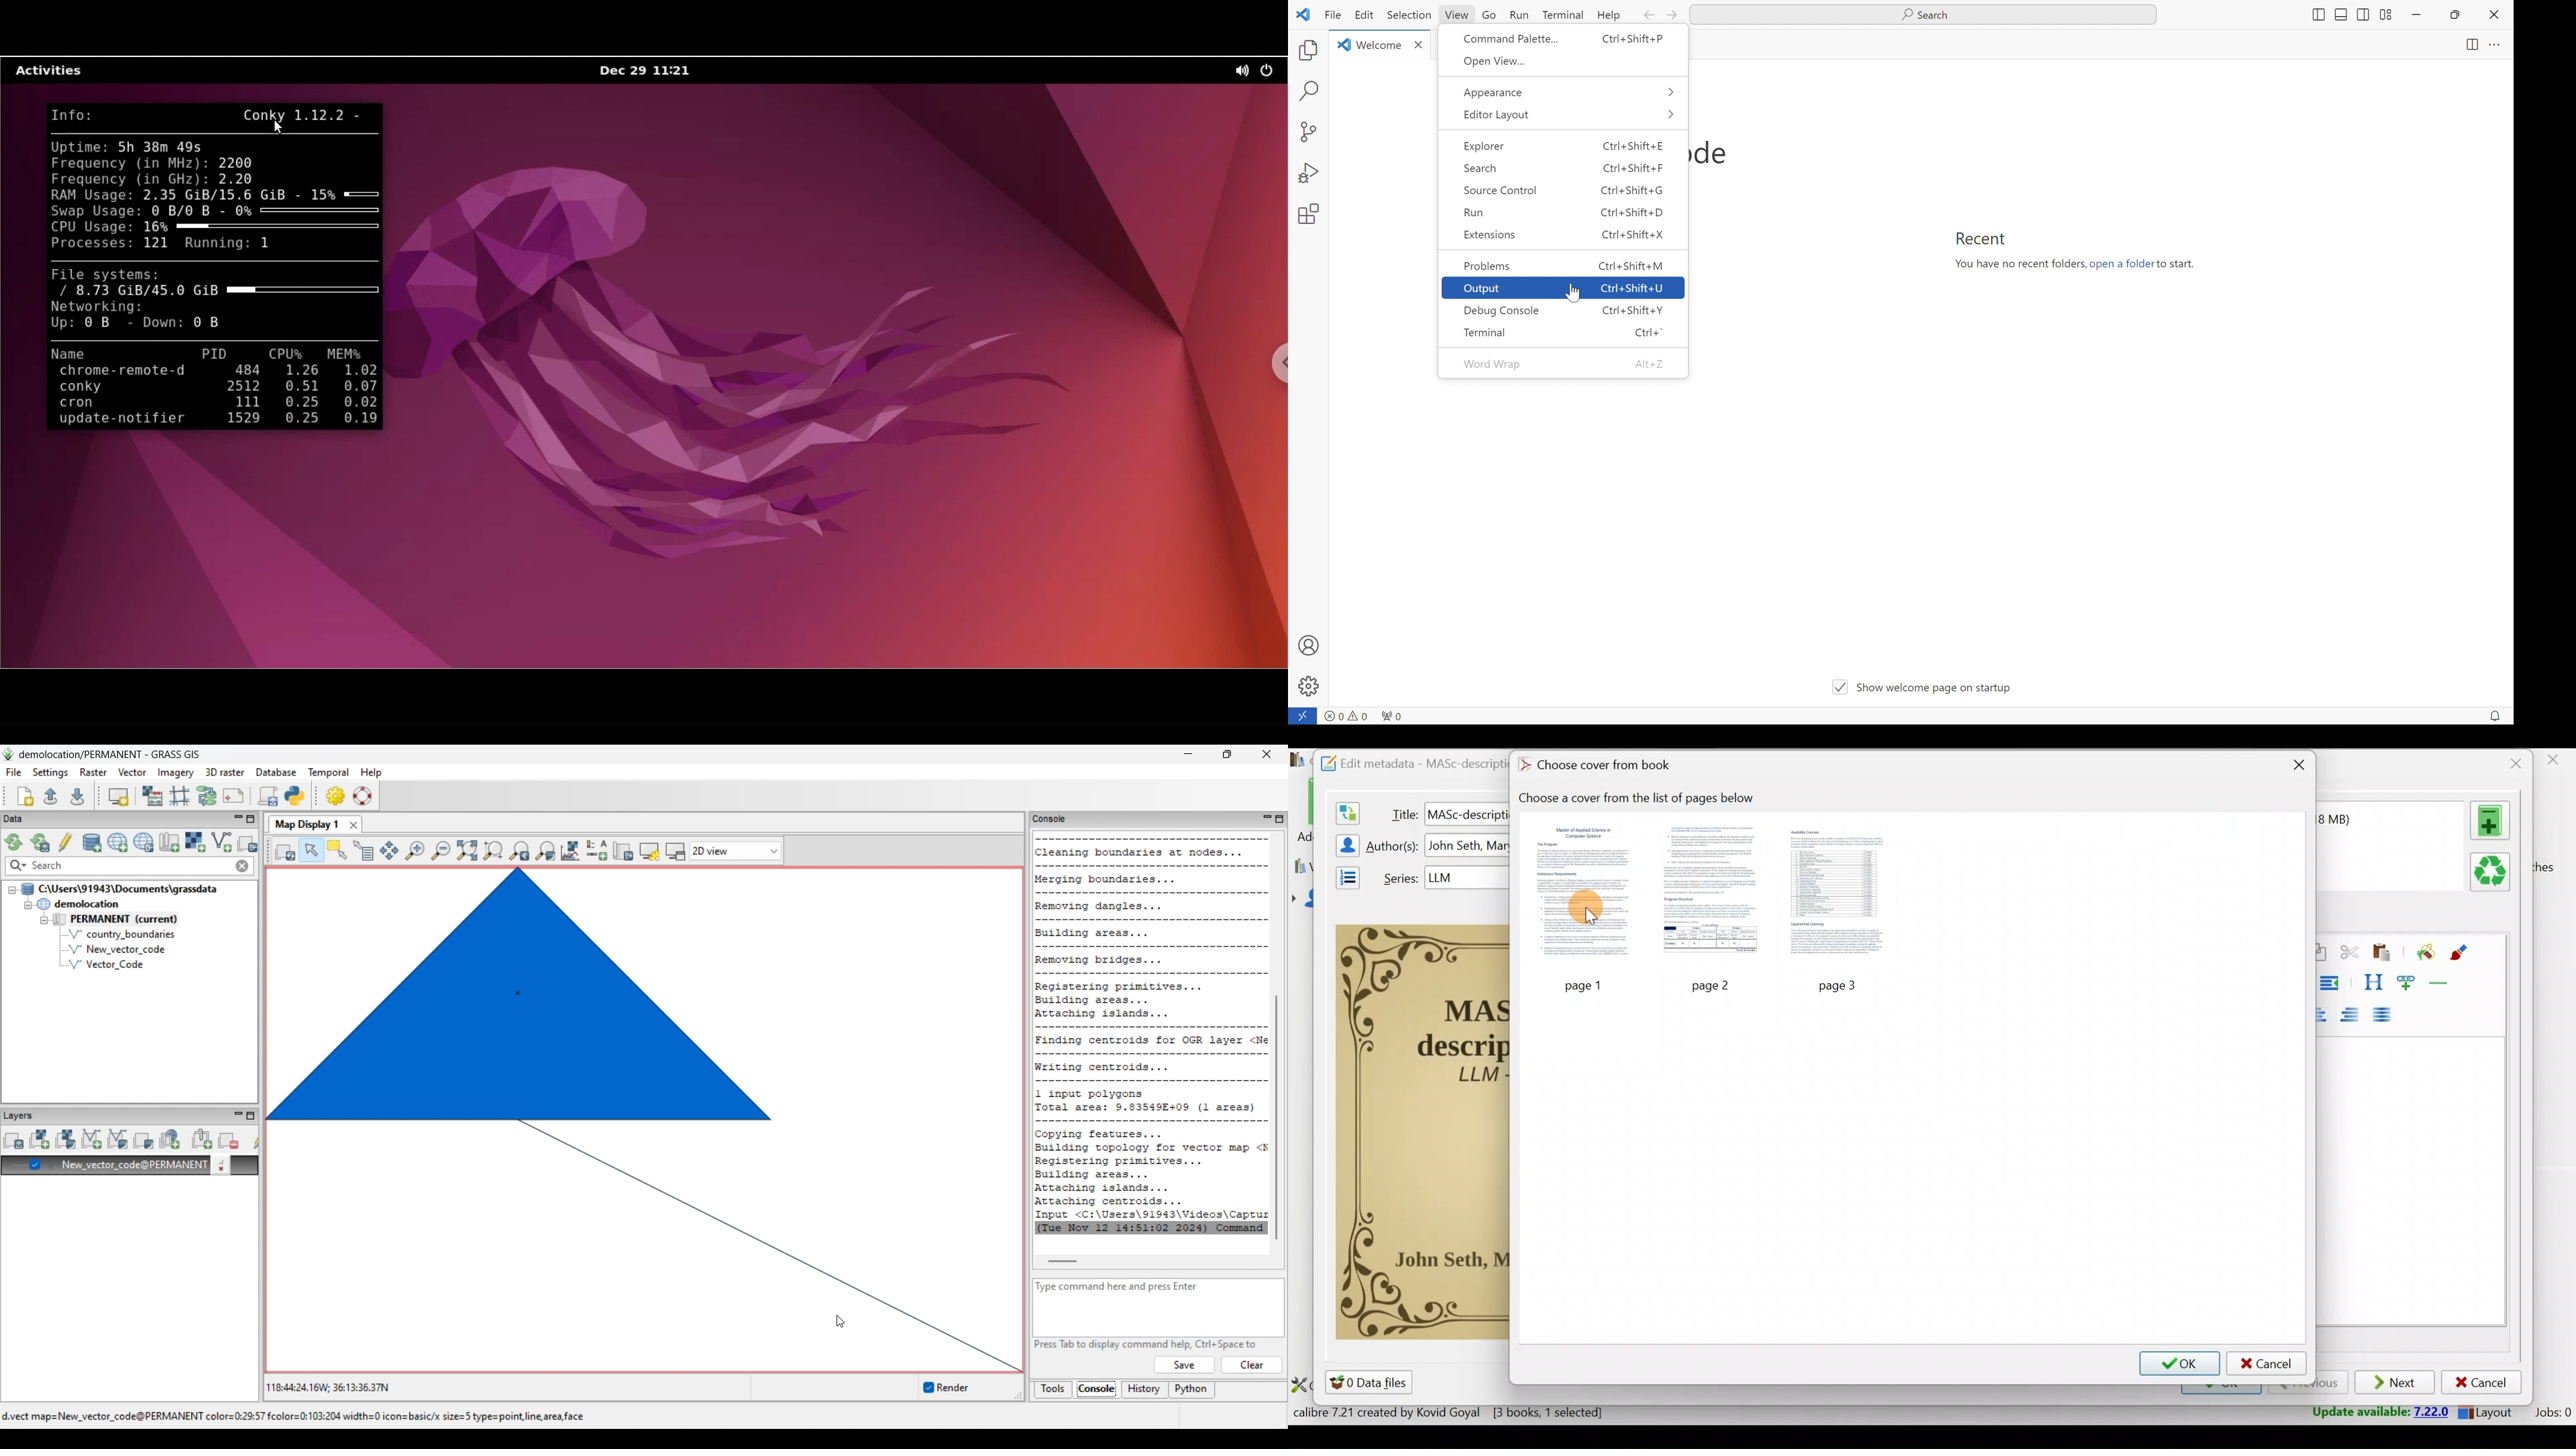 Image resolution: width=2576 pixels, height=1456 pixels. Describe the element at coordinates (2489, 1412) in the screenshot. I see `Layouts` at that location.